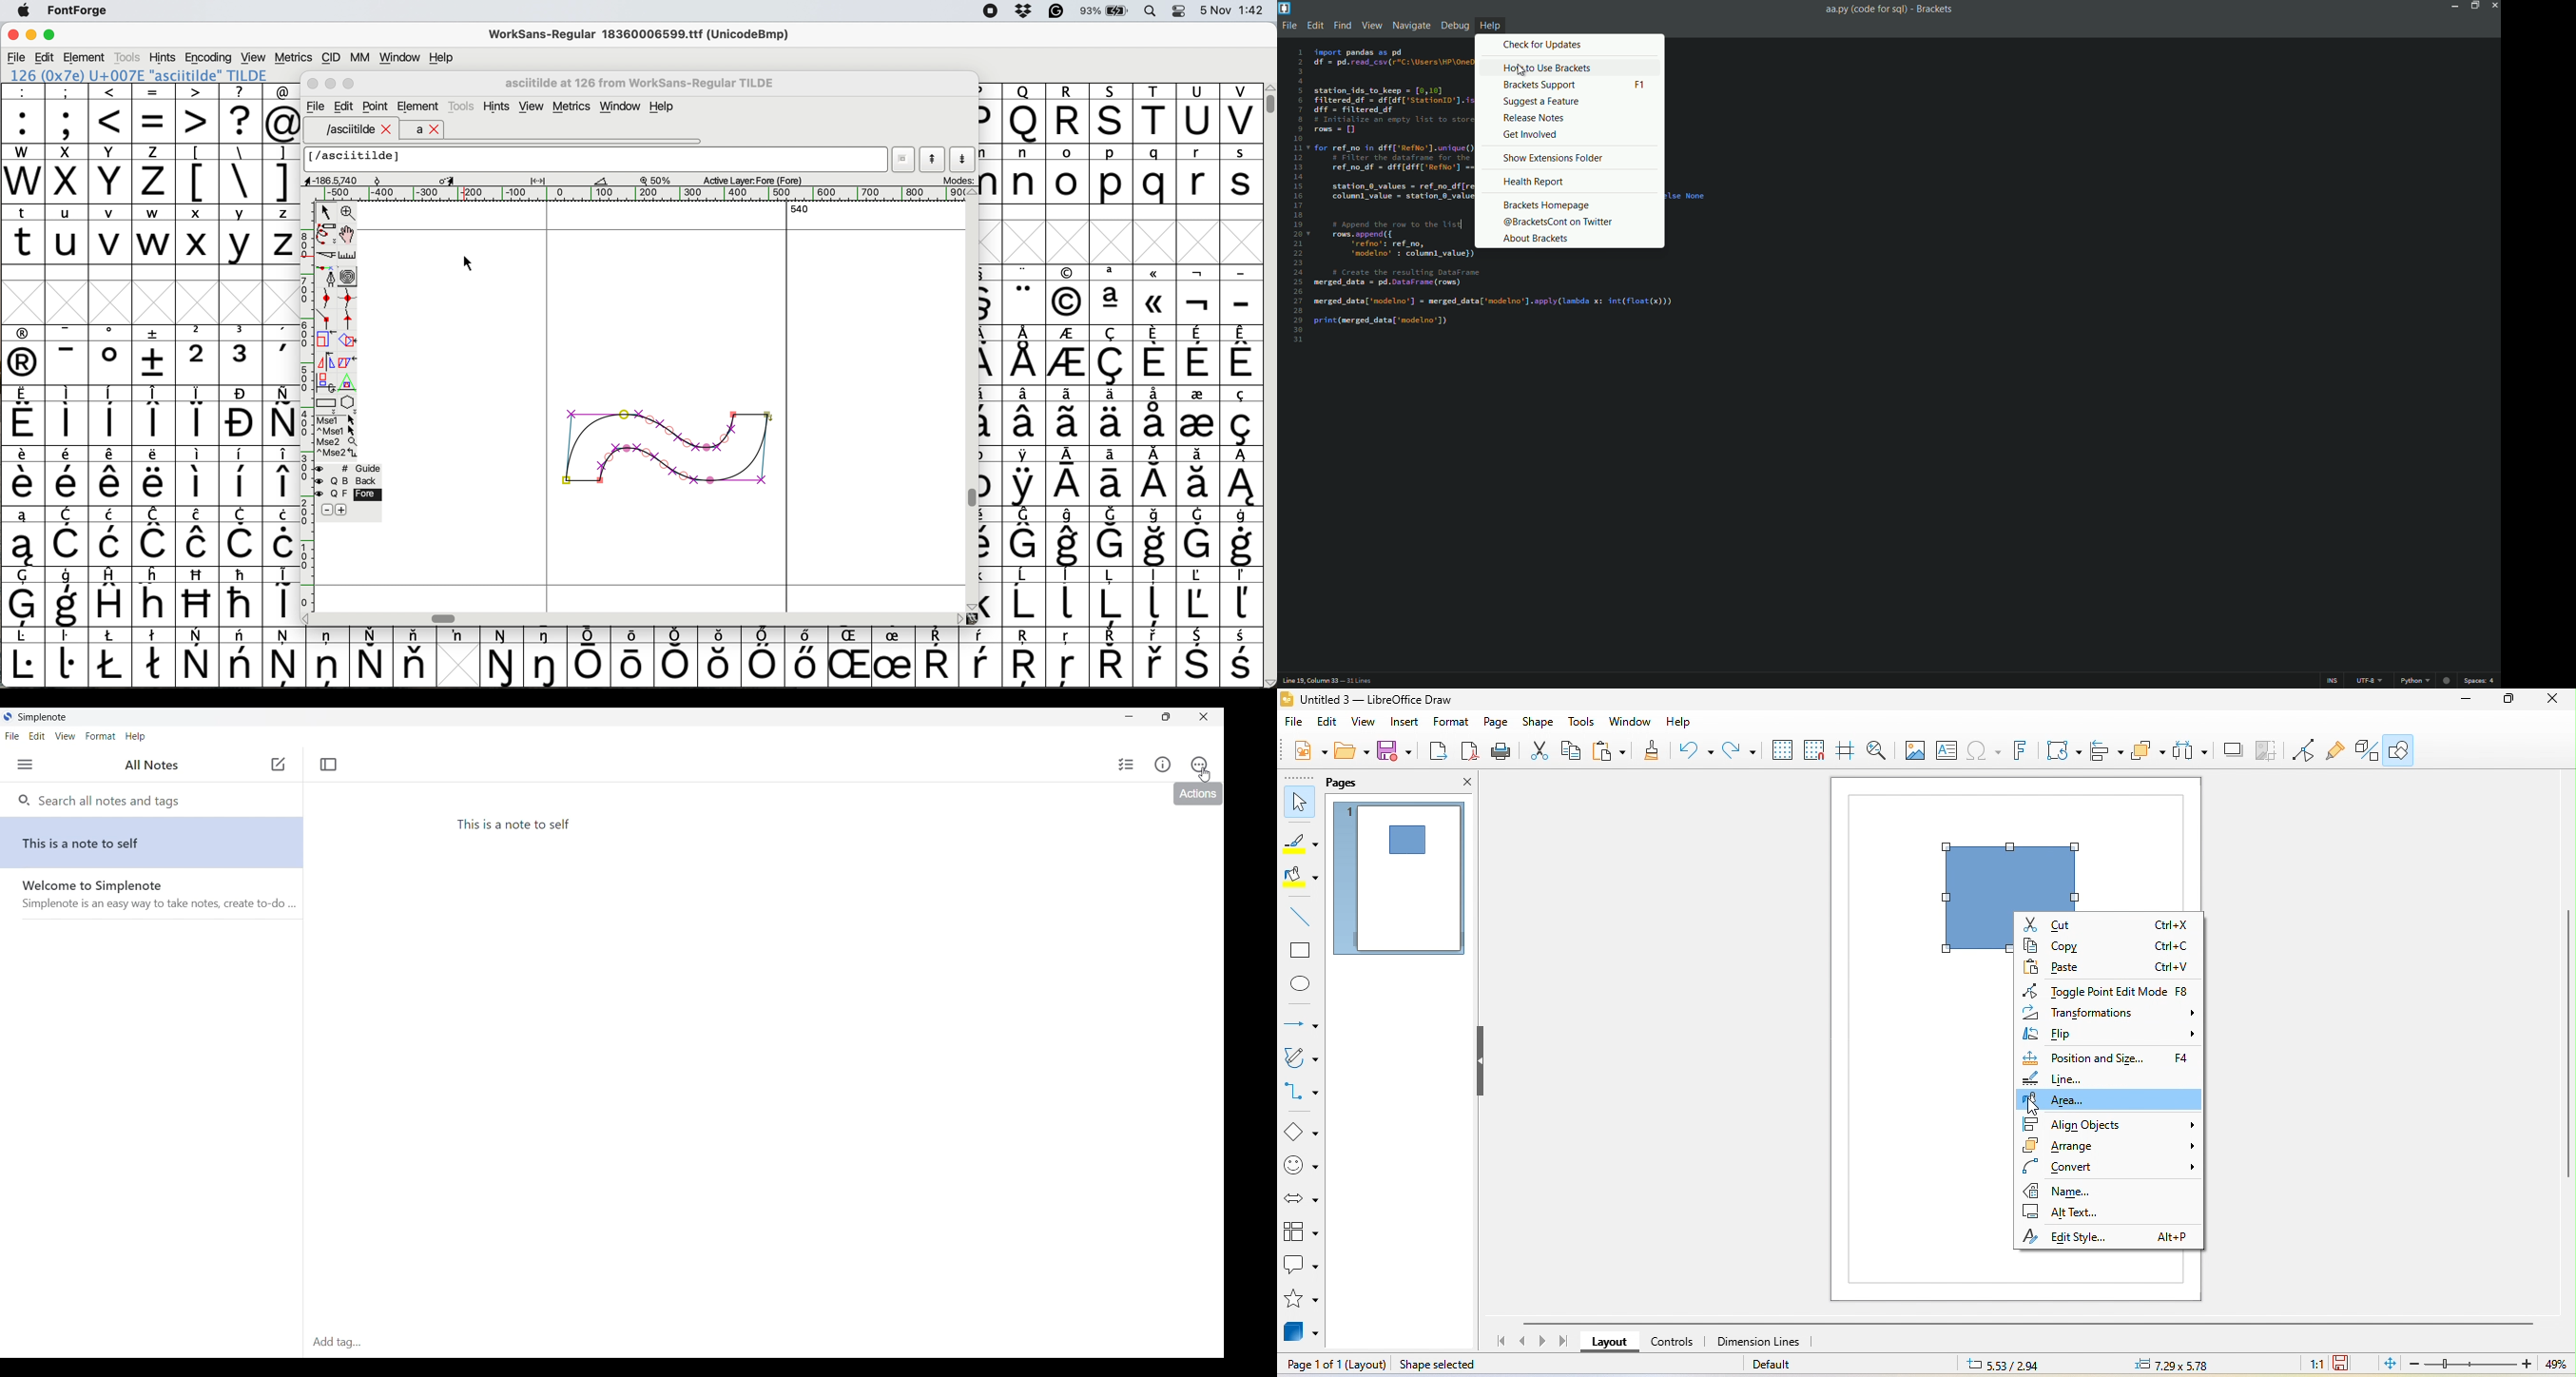  Describe the element at coordinates (1198, 794) in the screenshot. I see `Actions` at that location.